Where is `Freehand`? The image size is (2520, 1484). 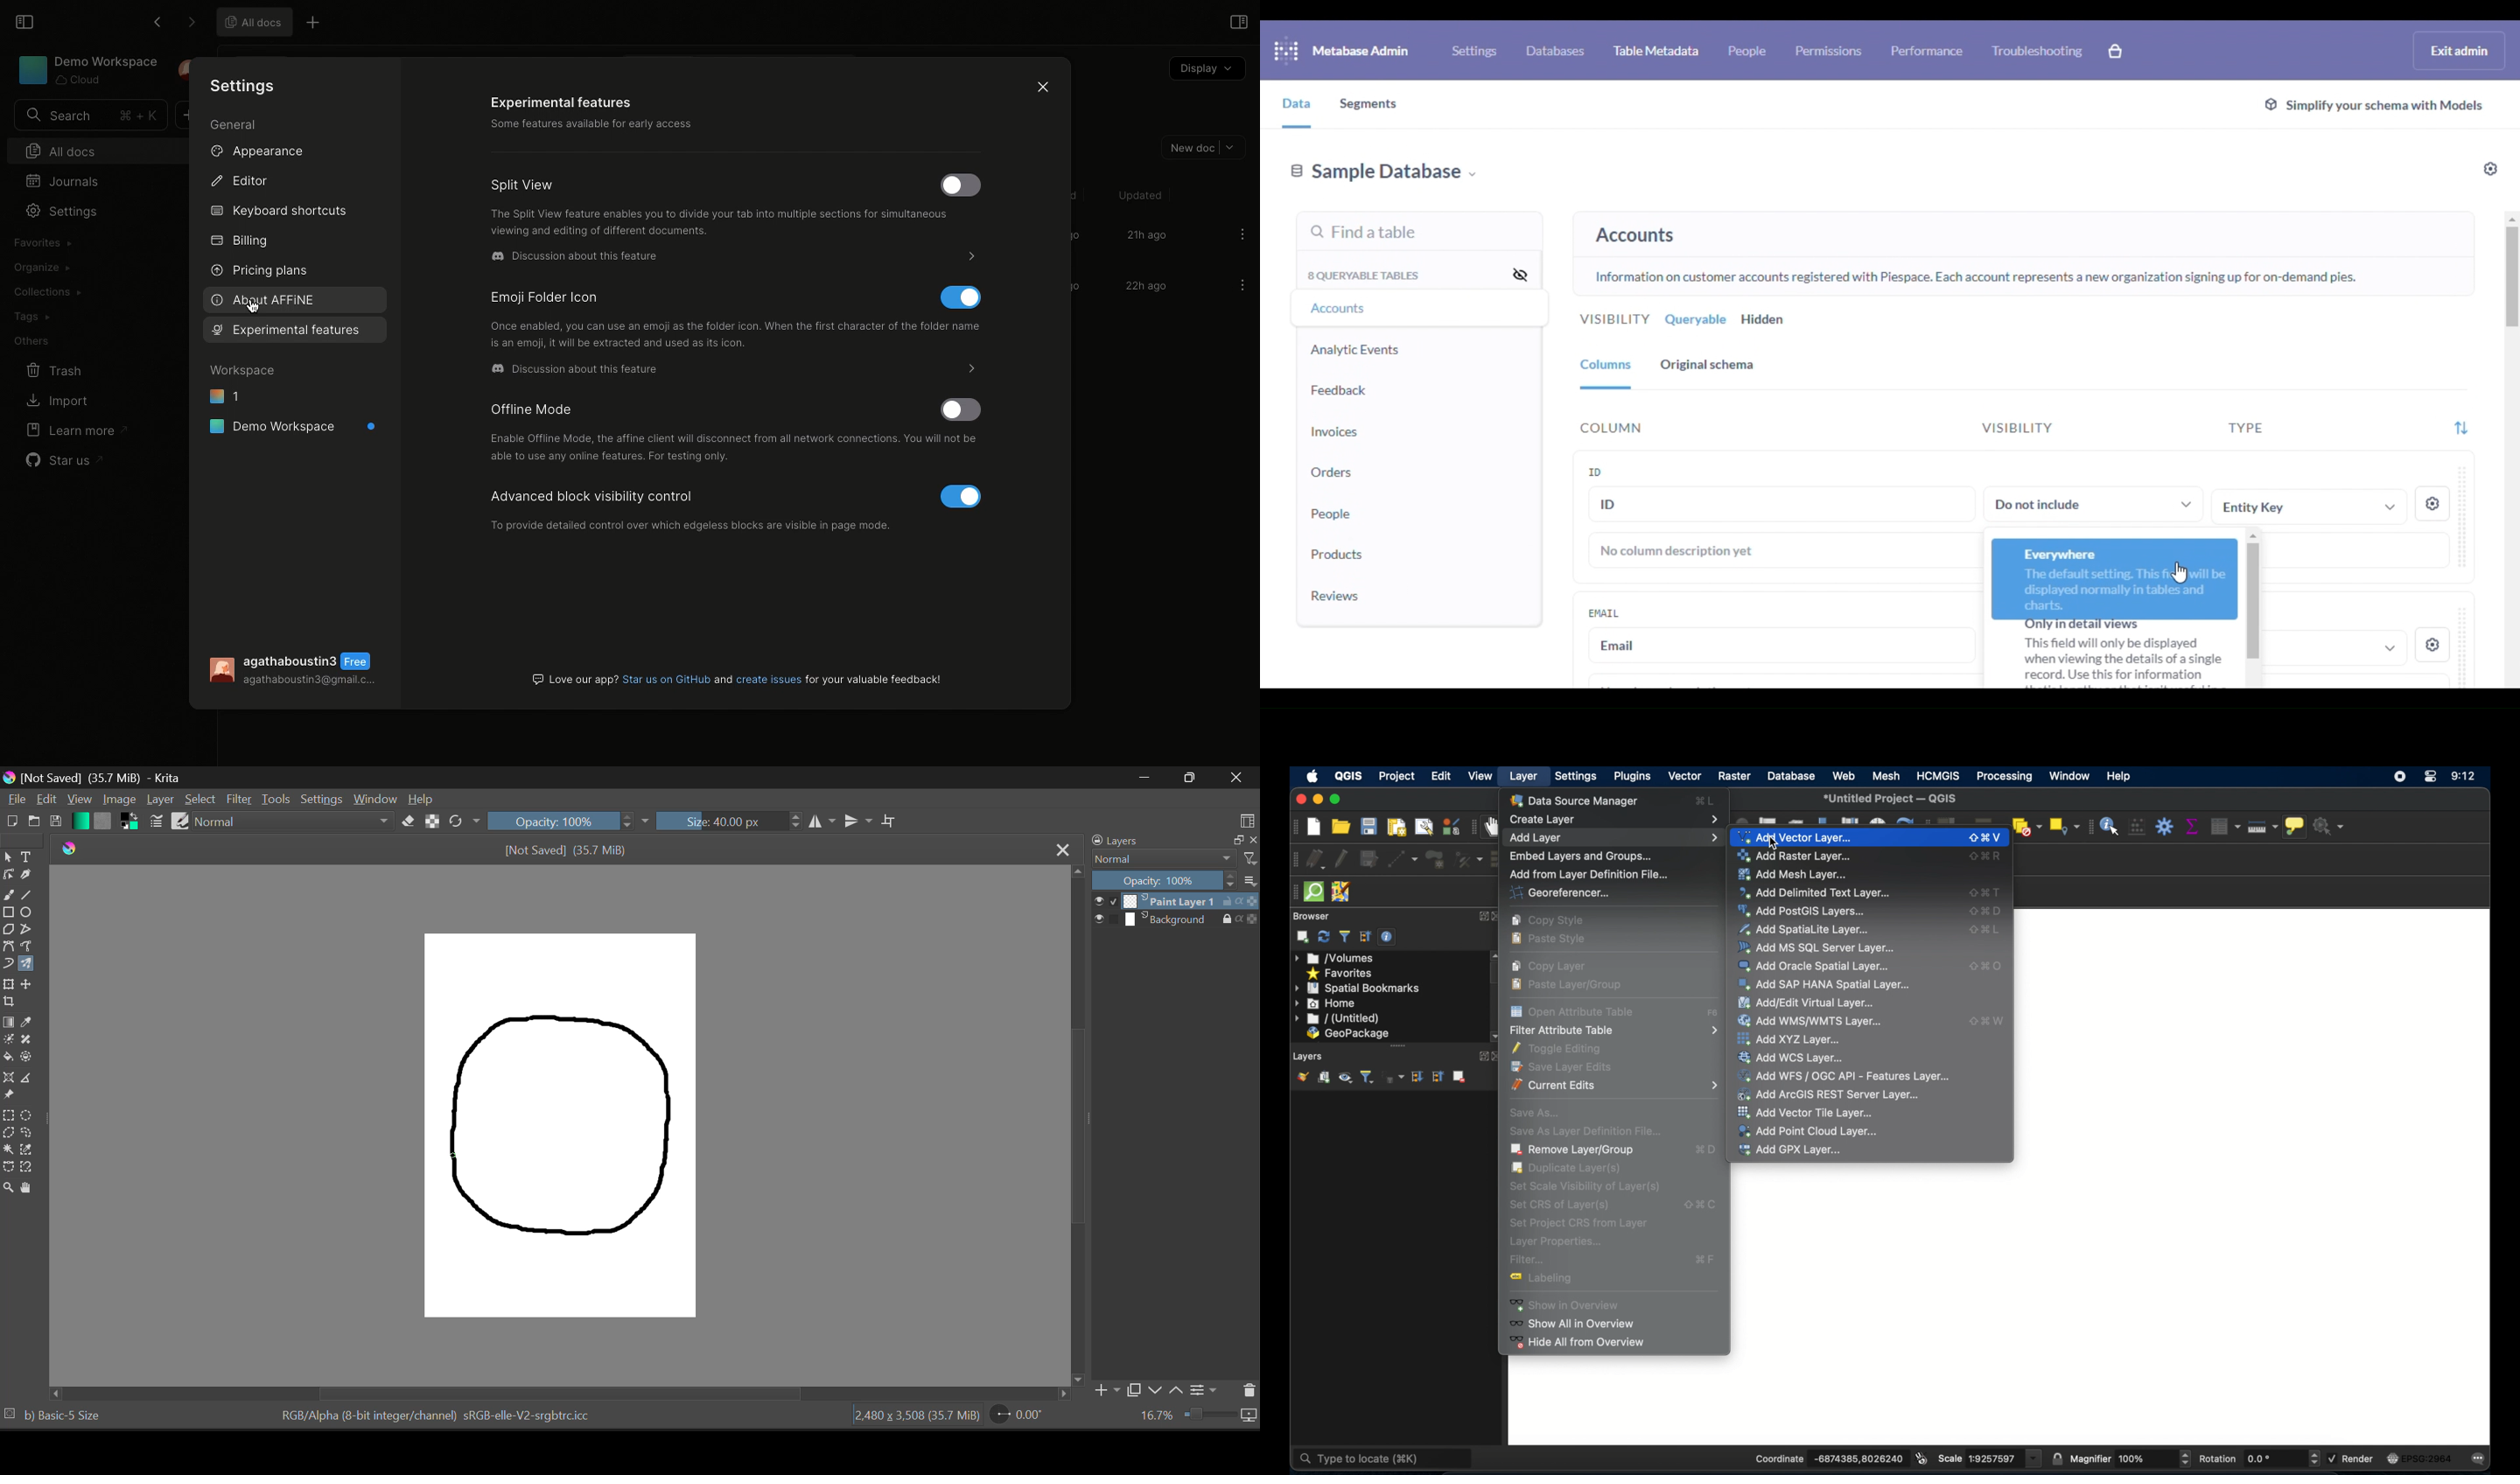
Freehand is located at coordinates (8, 894).